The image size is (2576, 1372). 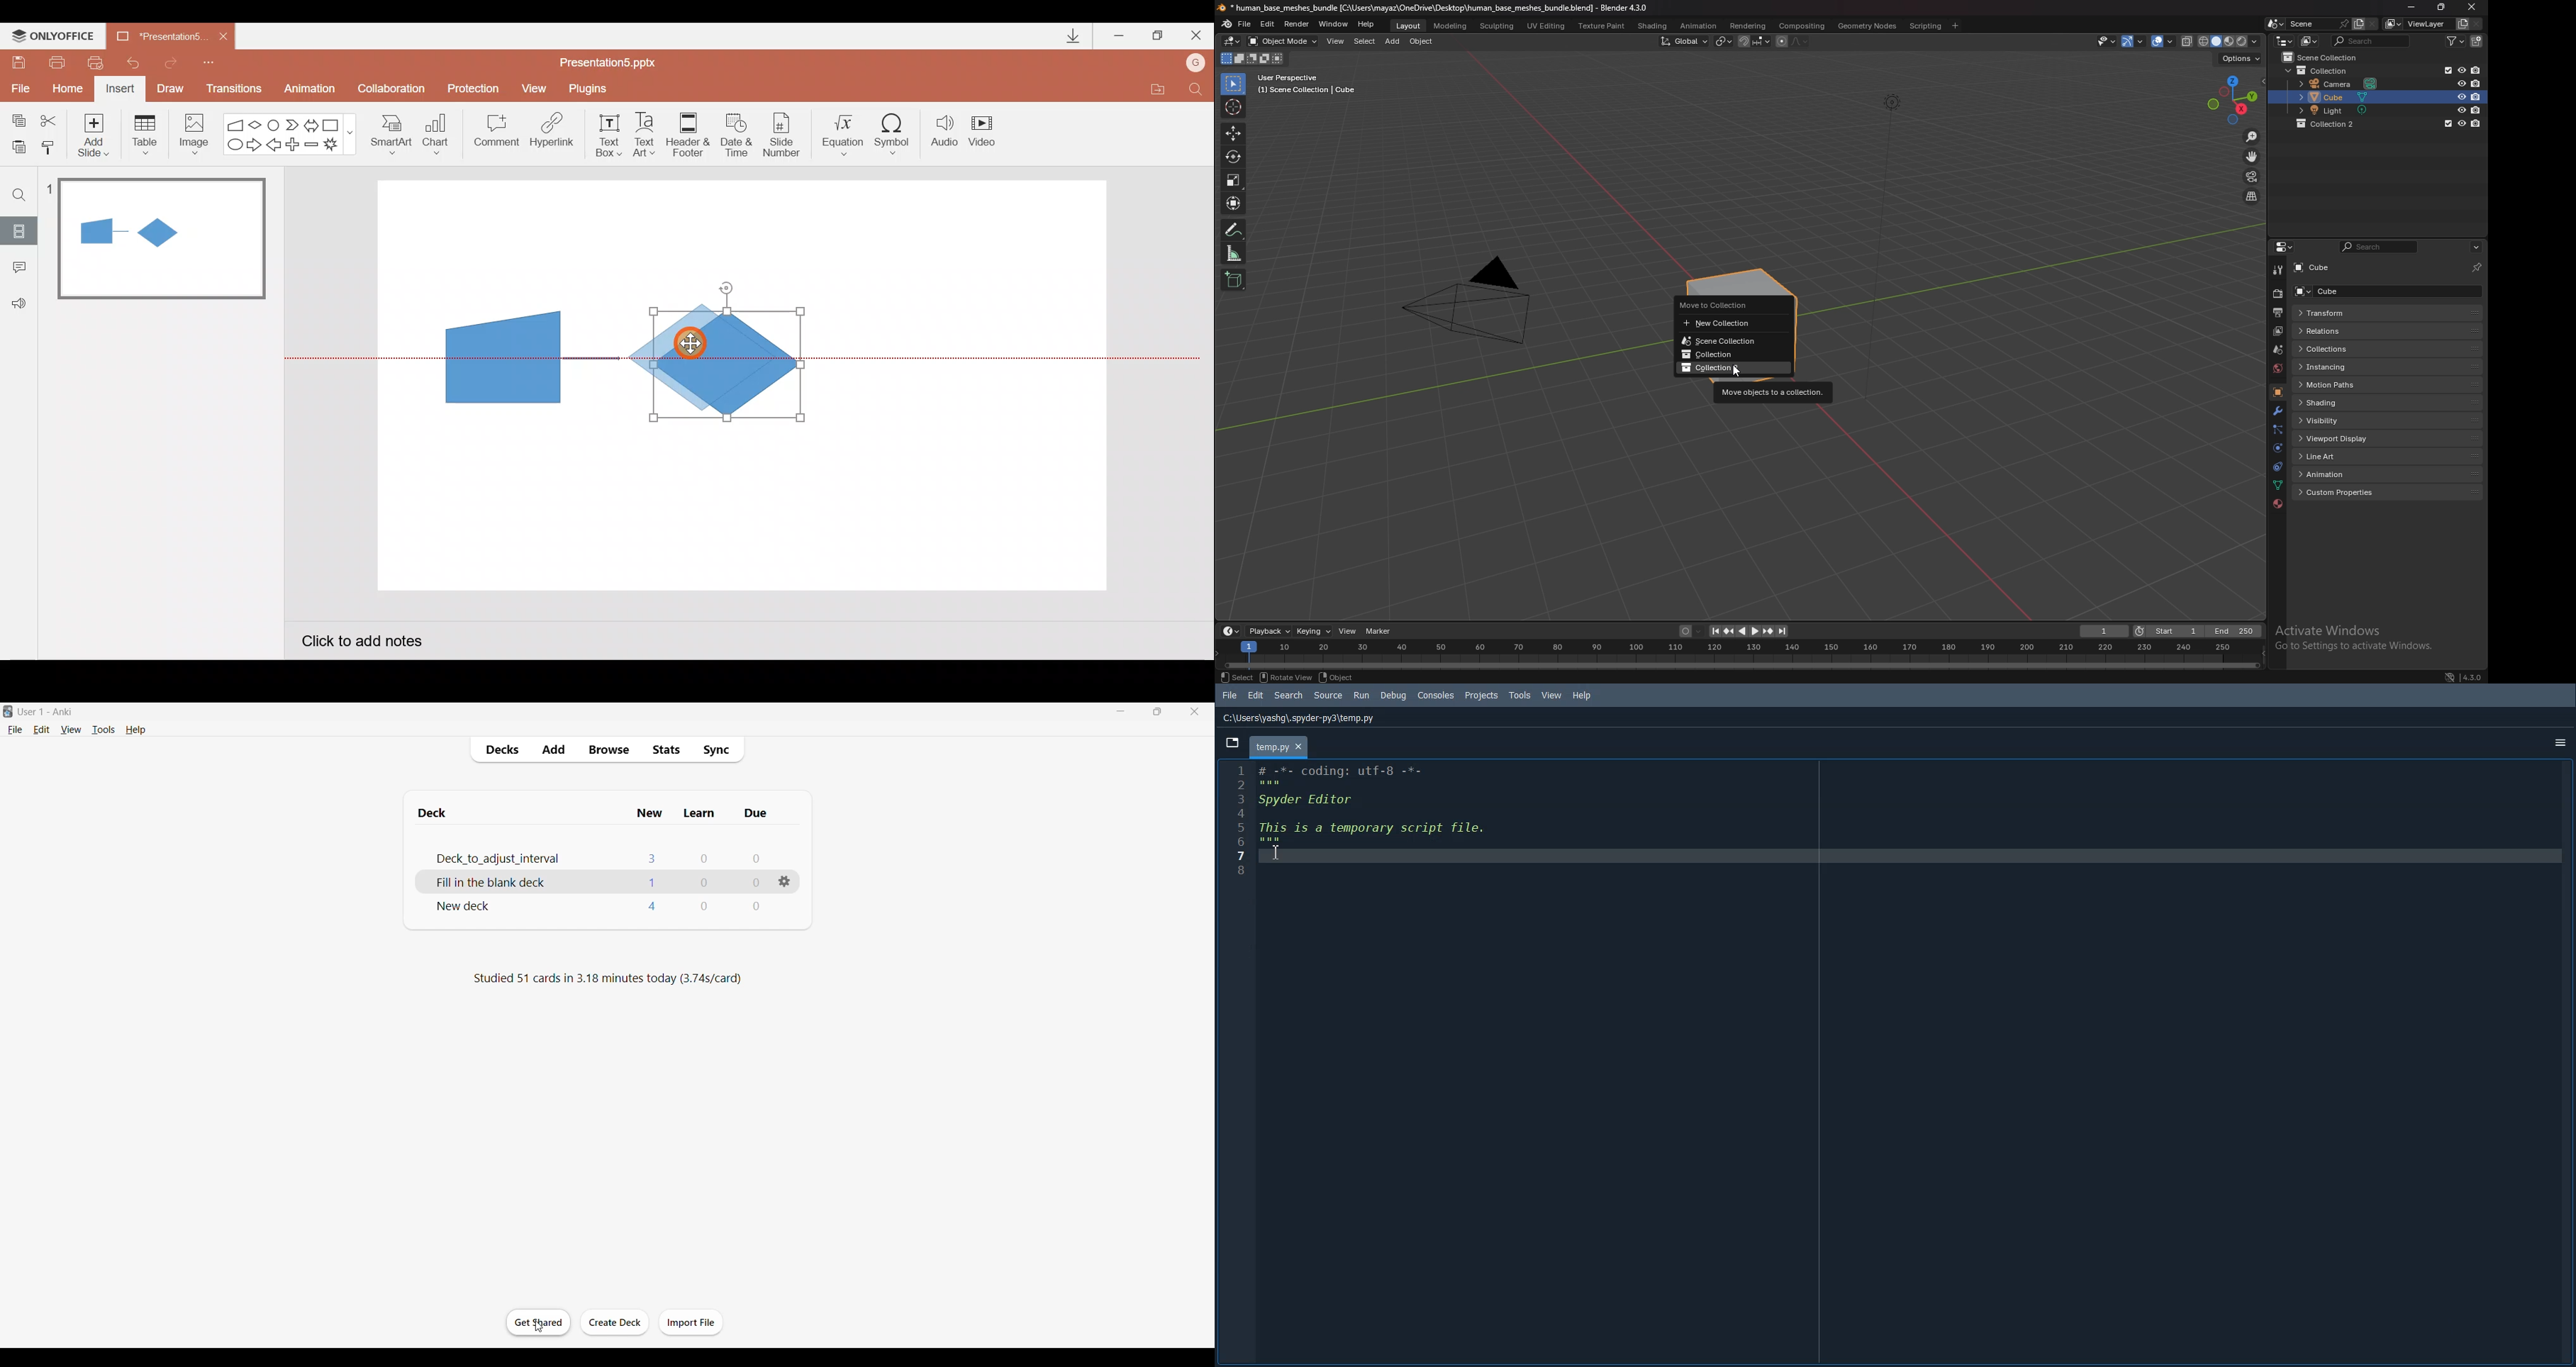 I want to click on Home, so click(x=64, y=85).